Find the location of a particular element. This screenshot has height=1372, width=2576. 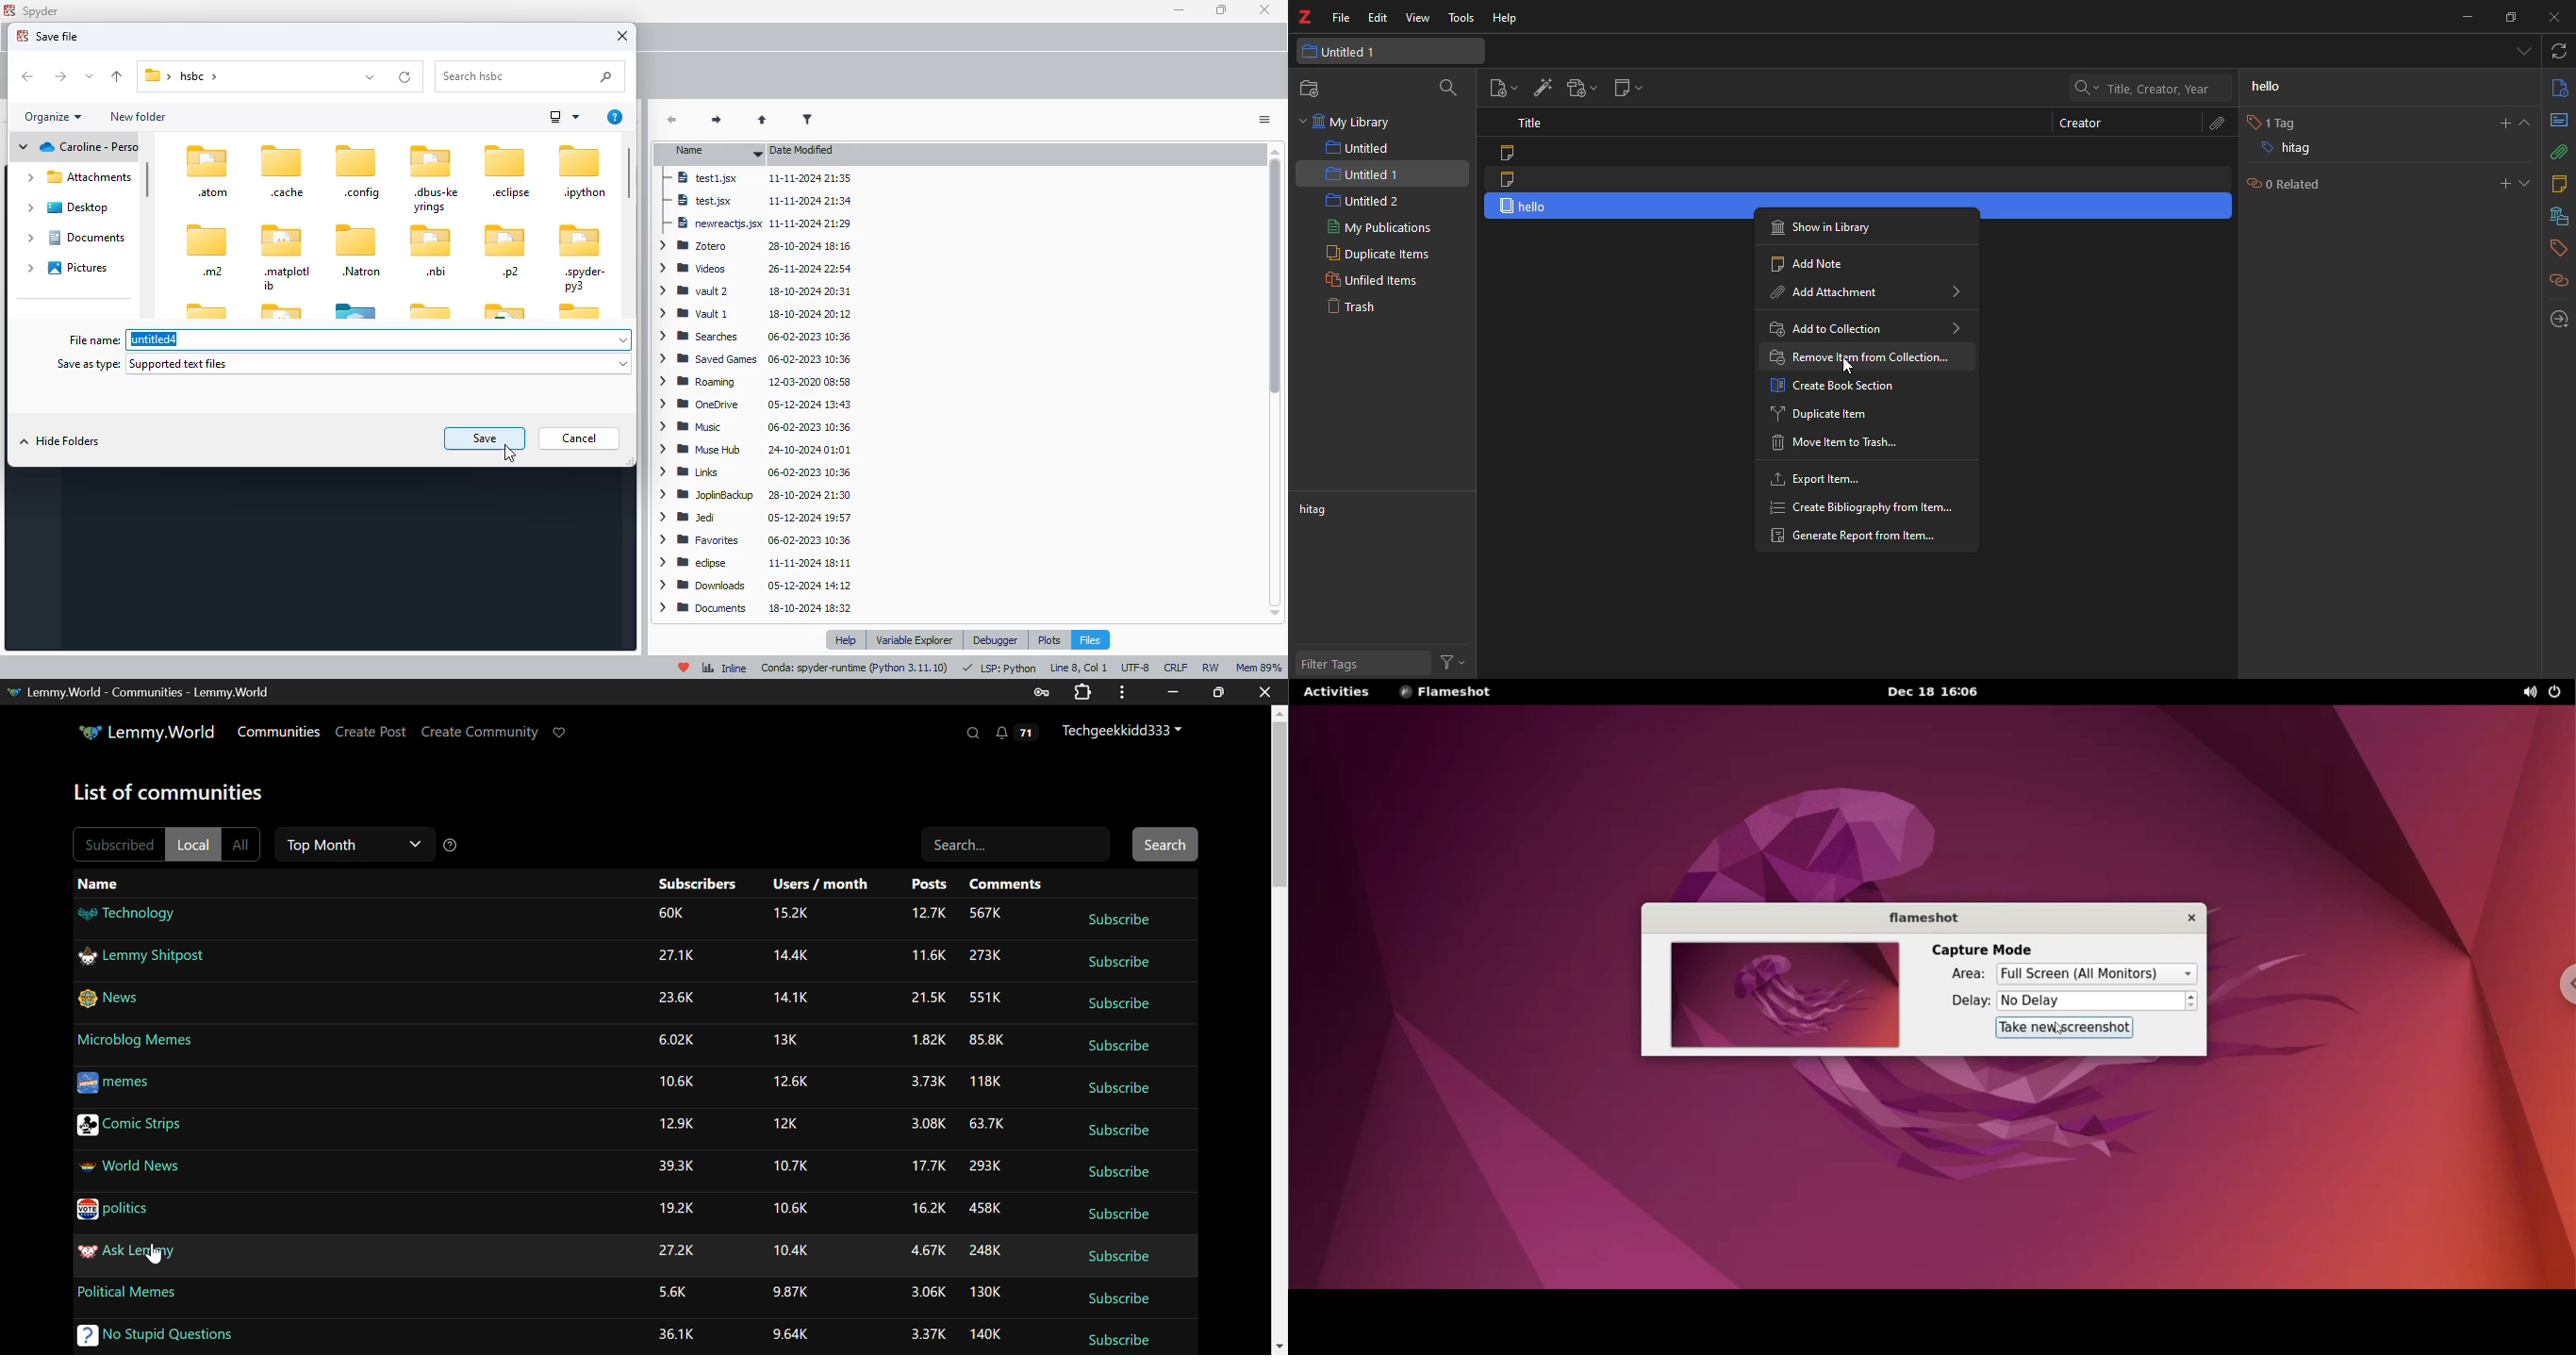

plots is located at coordinates (1049, 639).